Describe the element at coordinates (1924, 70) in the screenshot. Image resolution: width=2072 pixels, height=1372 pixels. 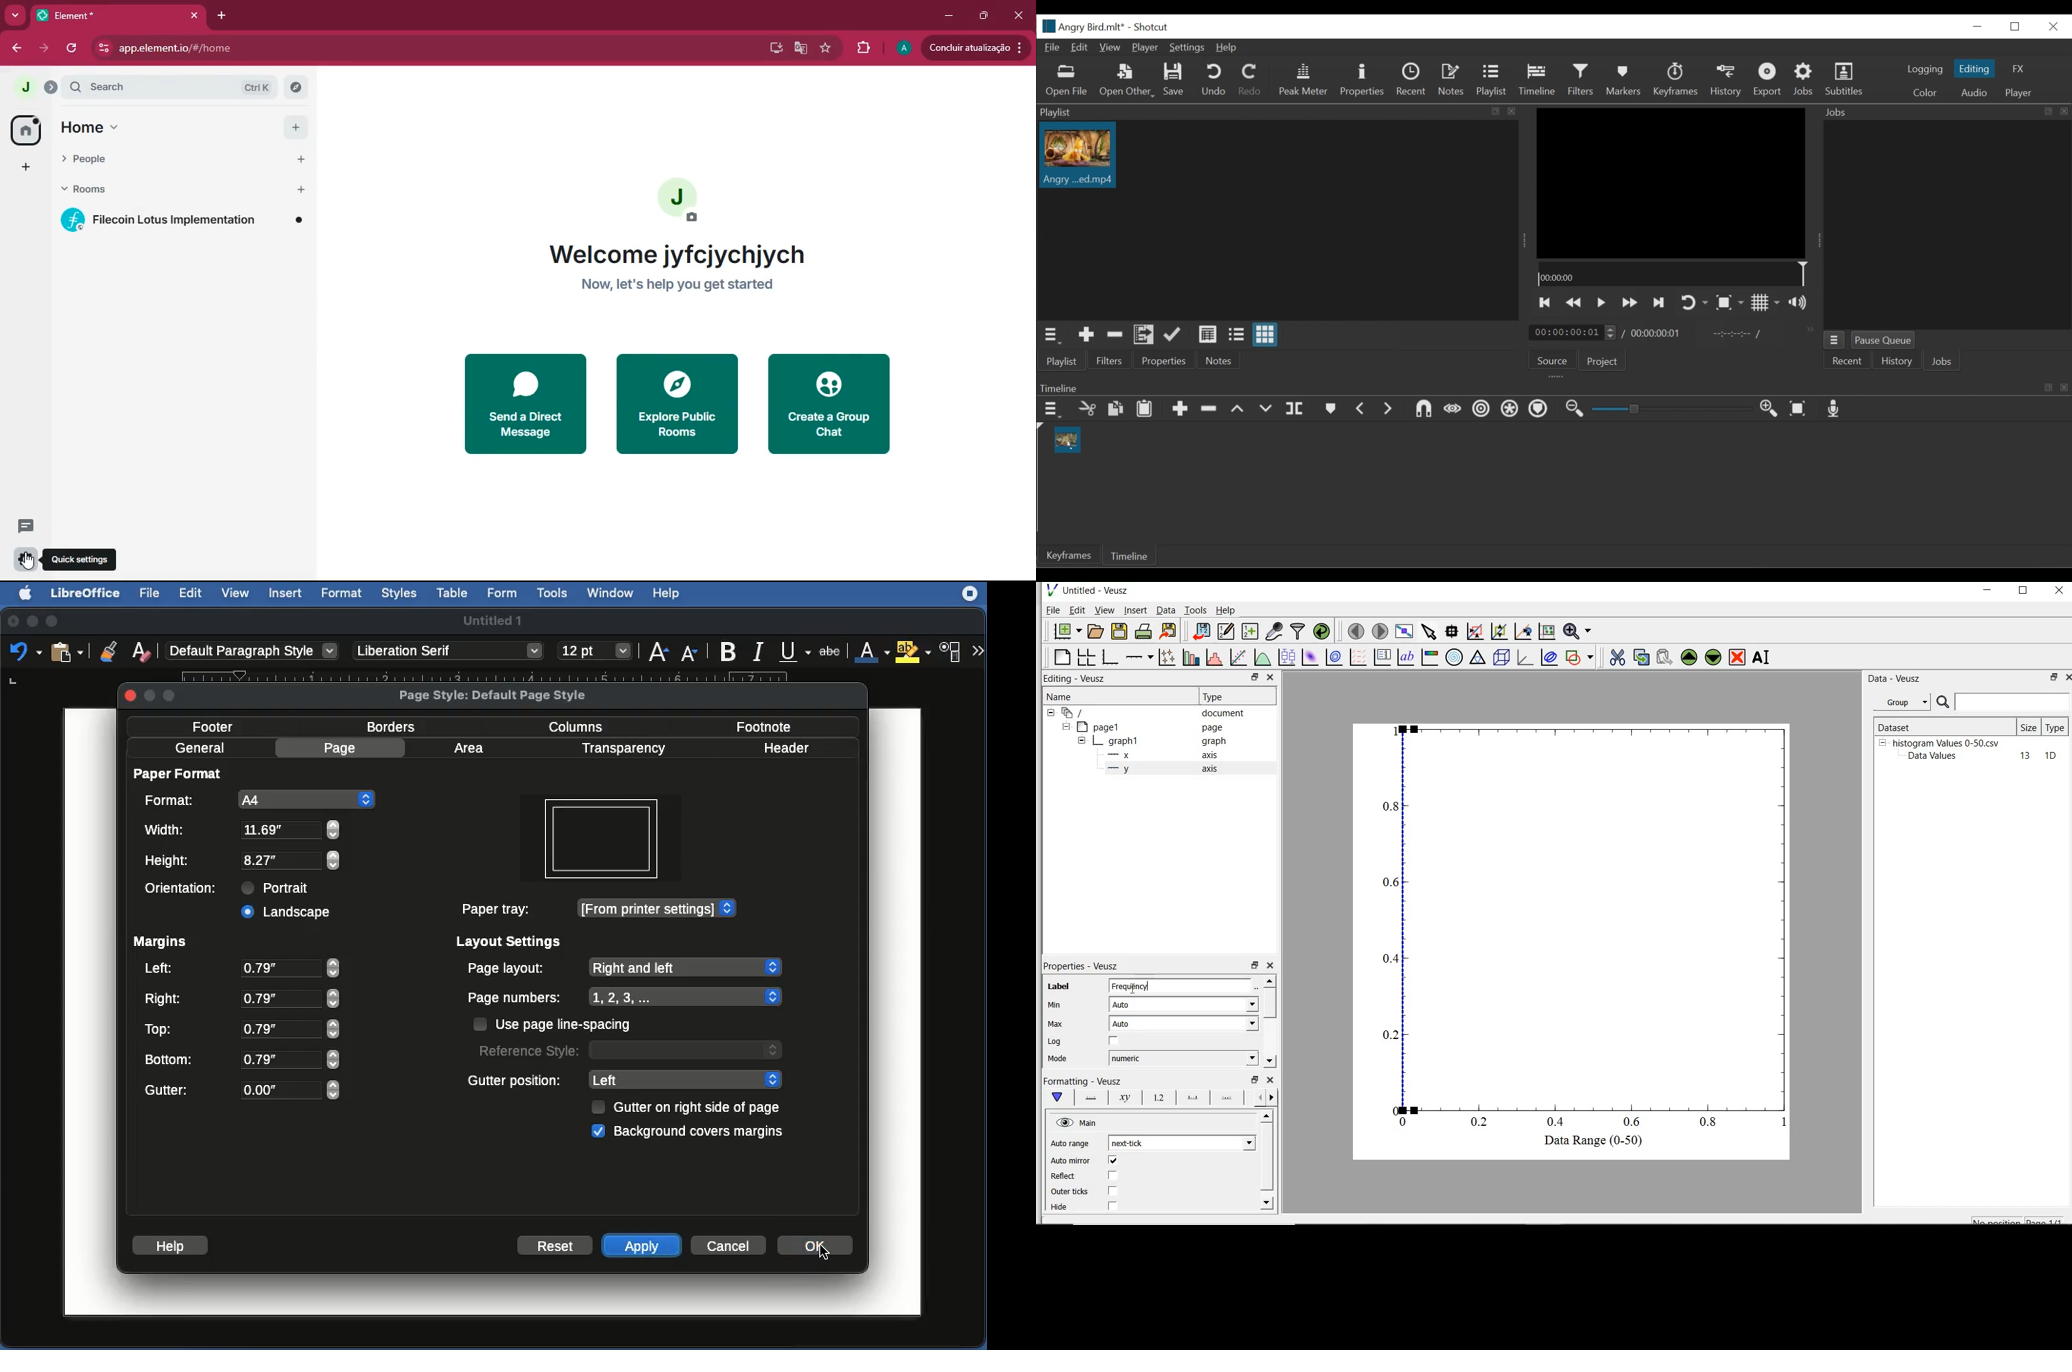
I see `logging` at that location.